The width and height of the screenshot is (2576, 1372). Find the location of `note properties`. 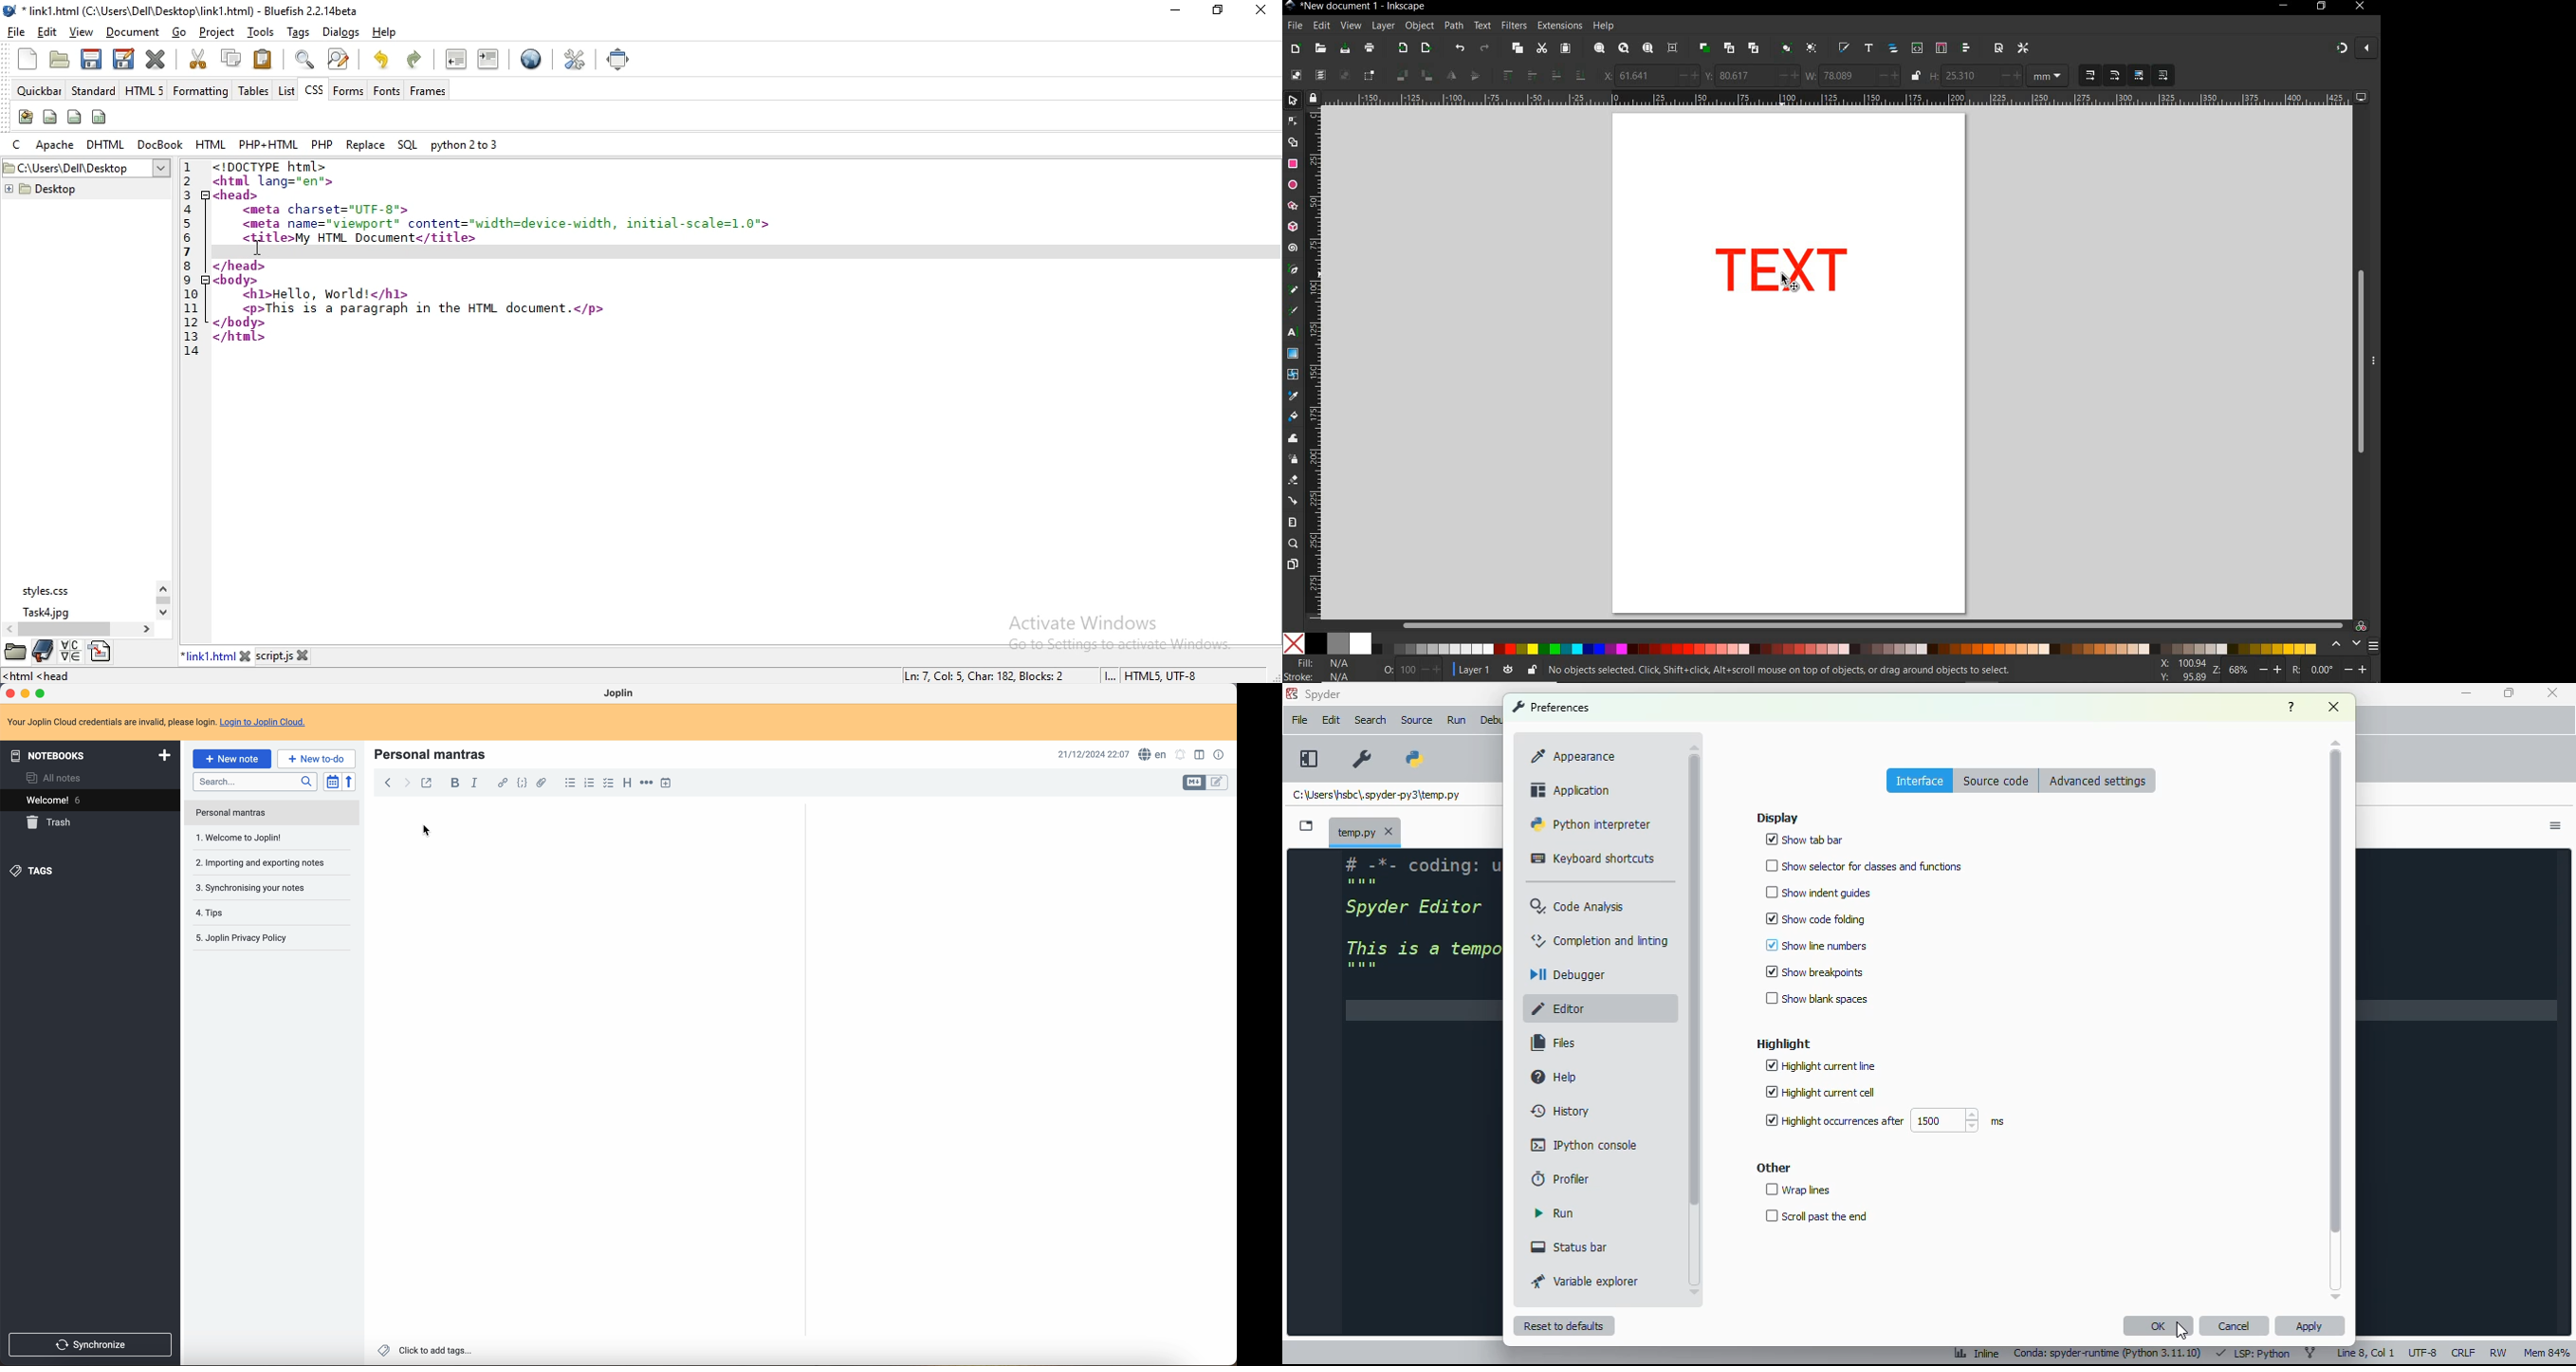

note properties is located at coordinates (1220, 755).